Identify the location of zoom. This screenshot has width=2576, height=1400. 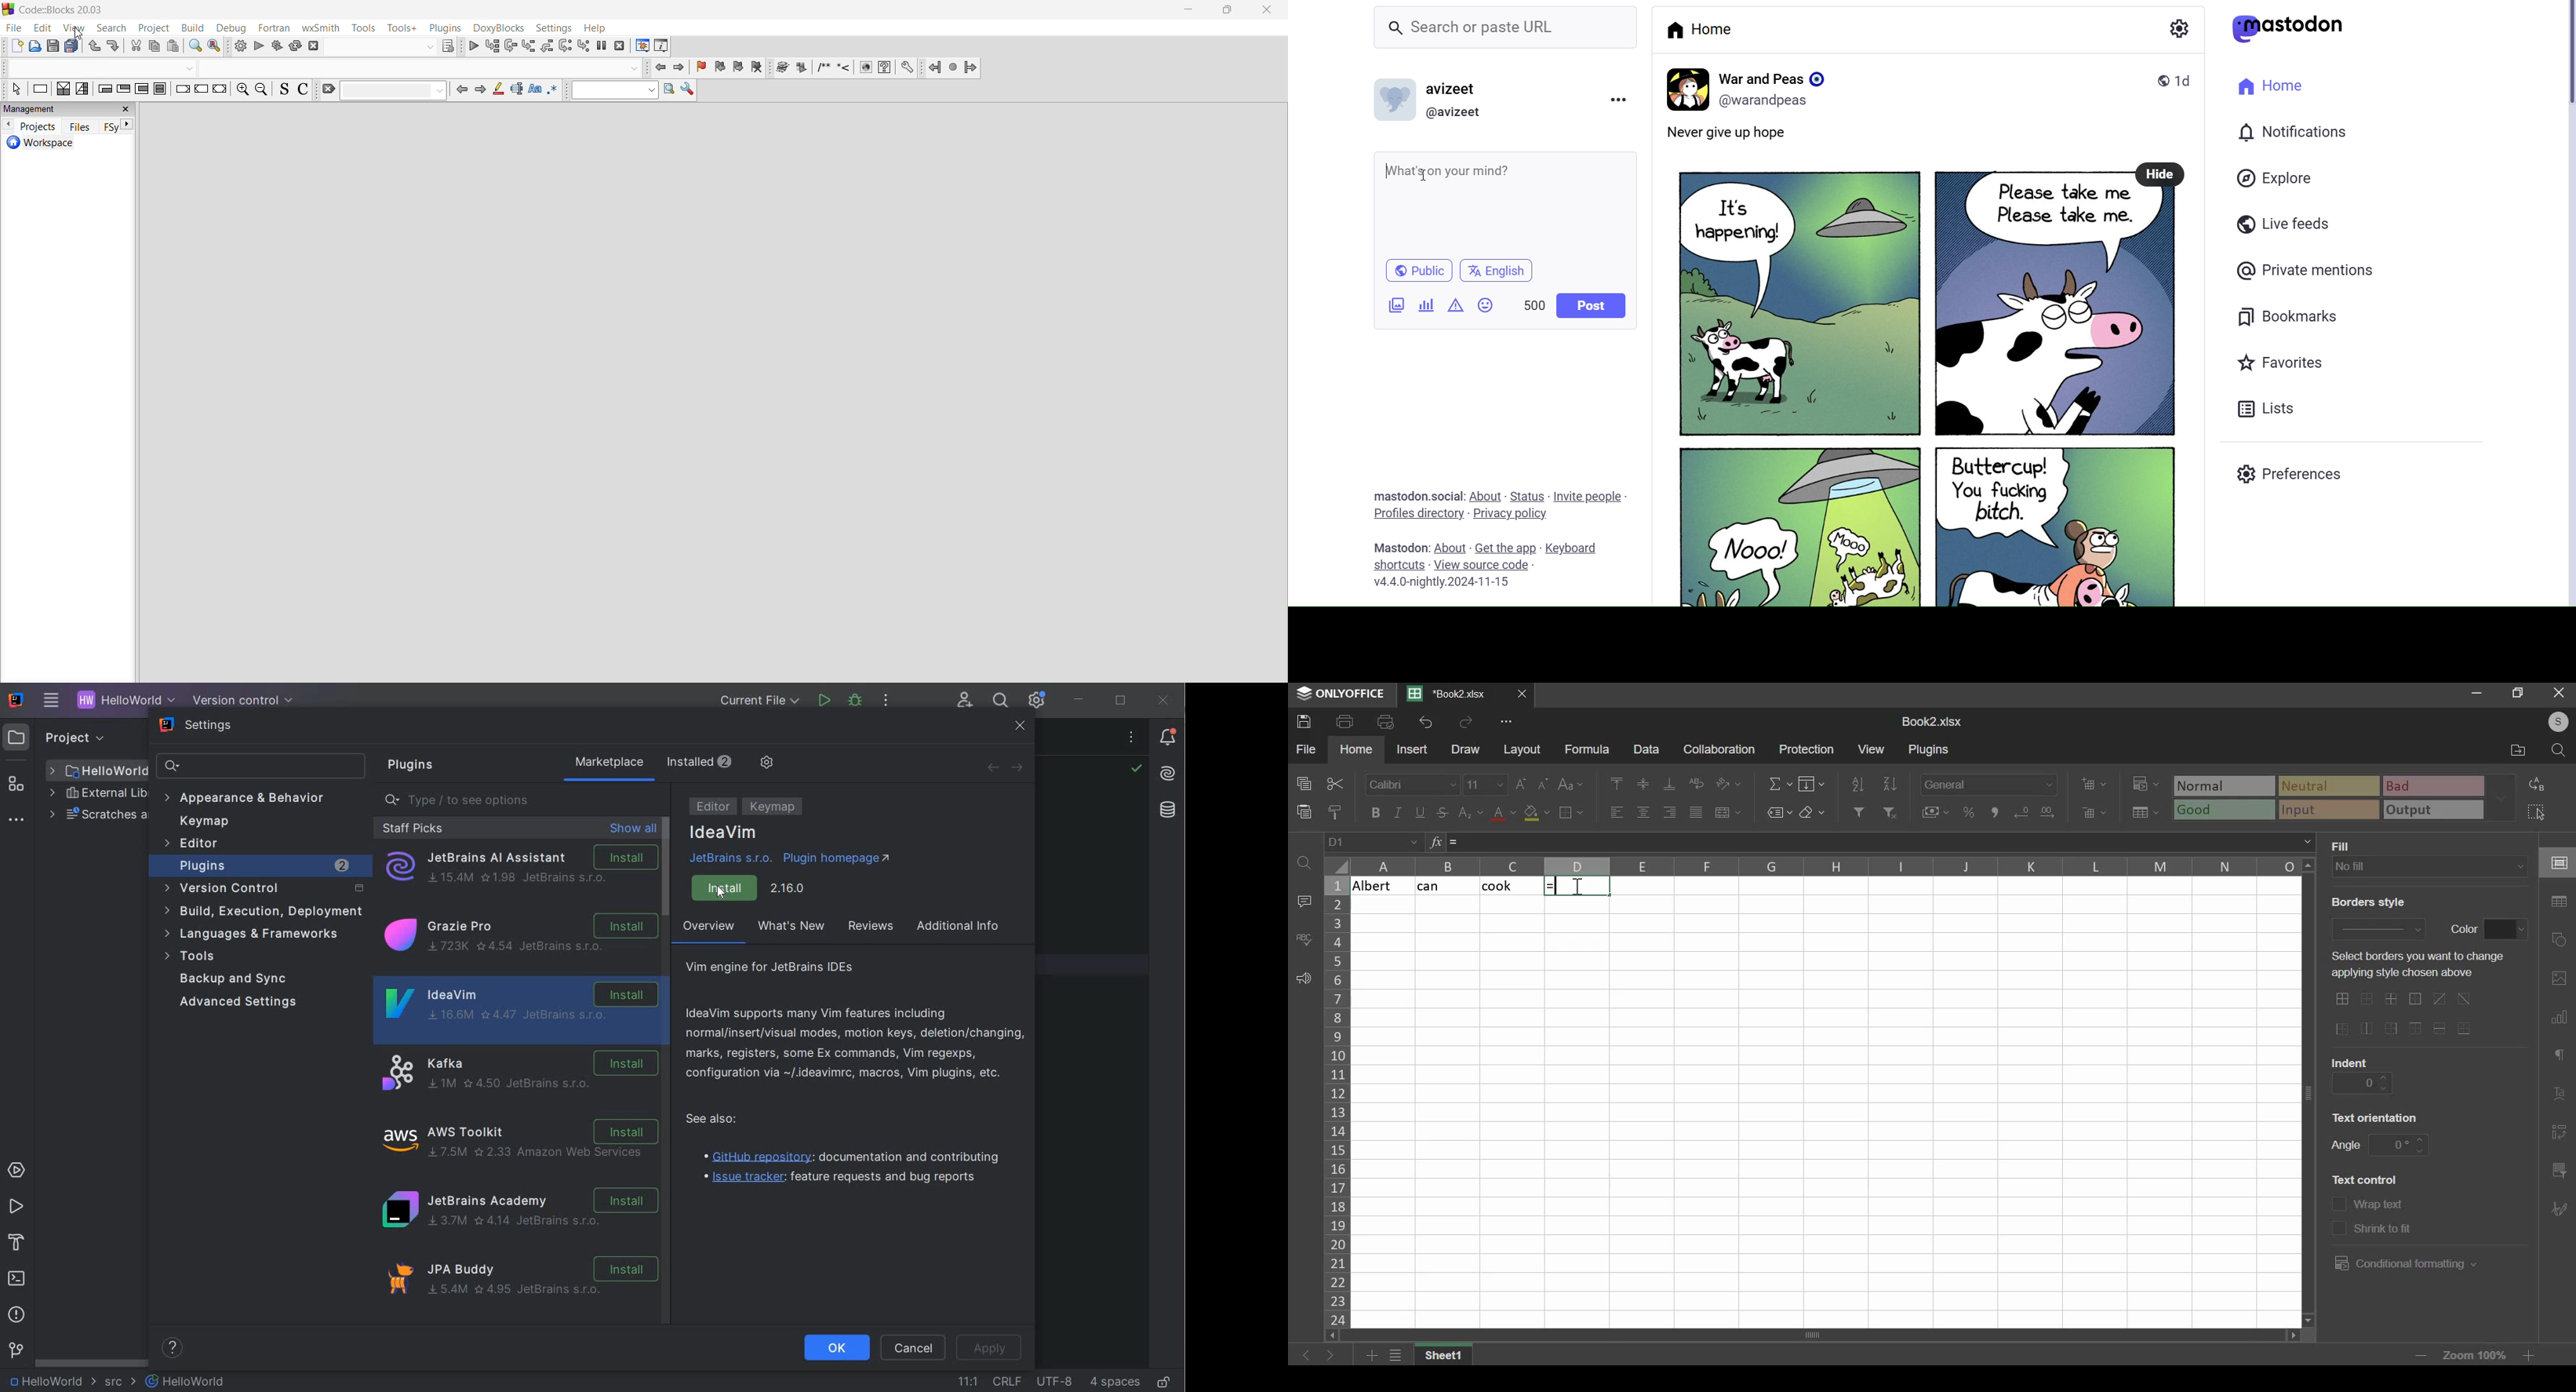
(2473, 1353).